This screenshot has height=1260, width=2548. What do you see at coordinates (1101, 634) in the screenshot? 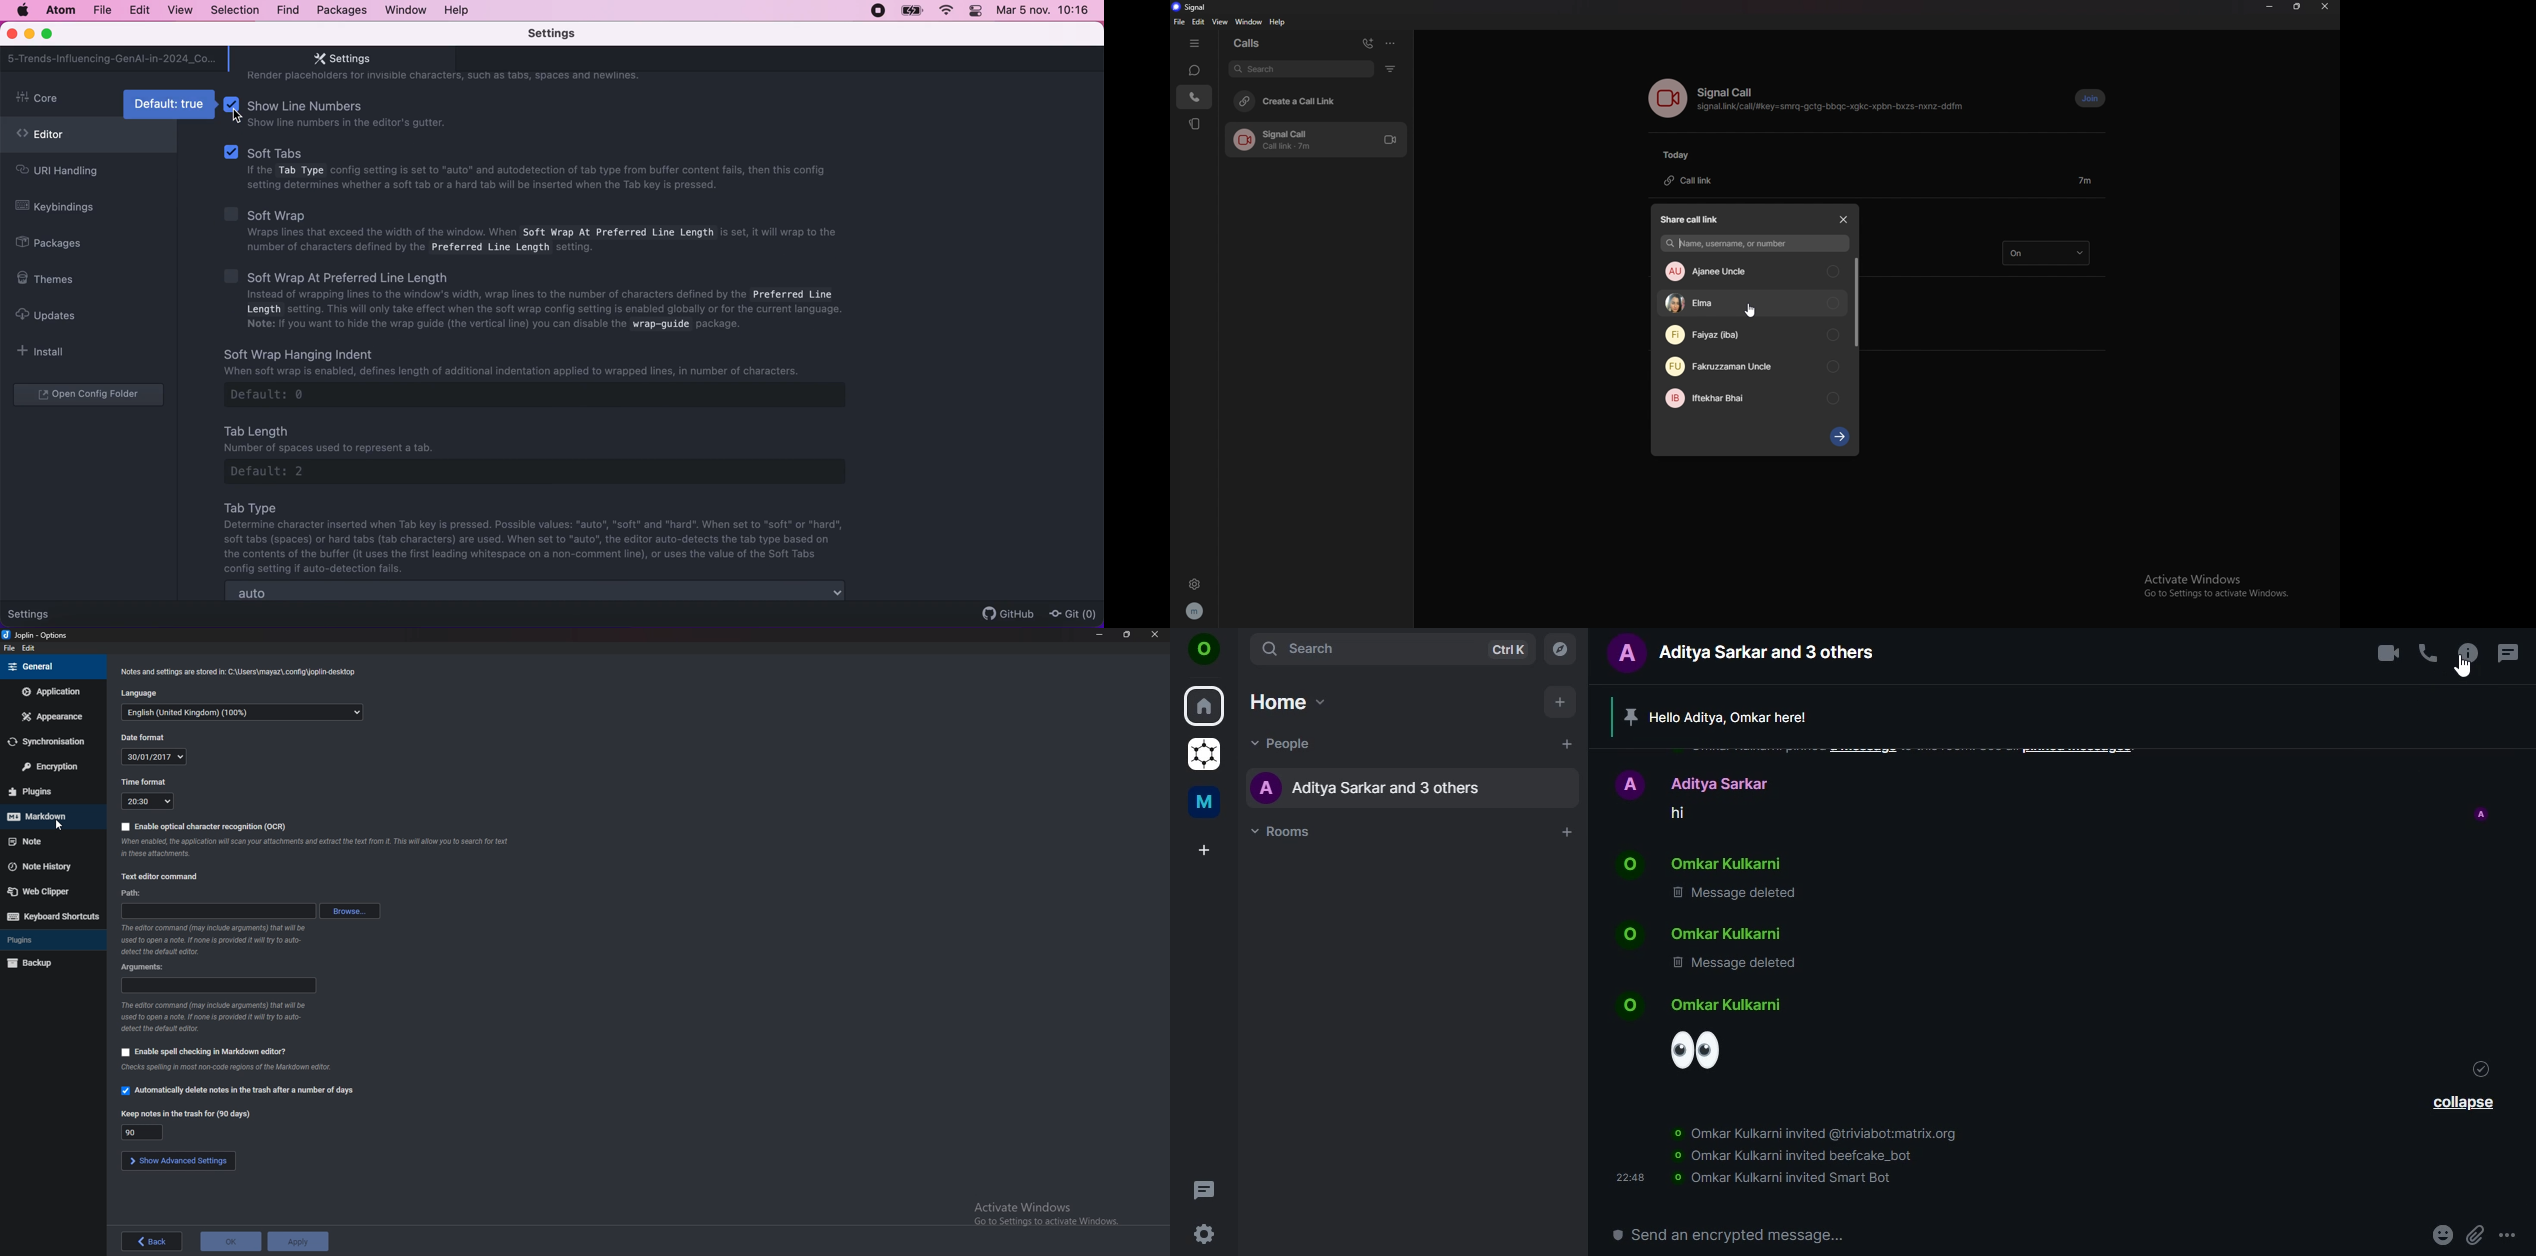
I see `minimize` at bounding box center [1101, 634].